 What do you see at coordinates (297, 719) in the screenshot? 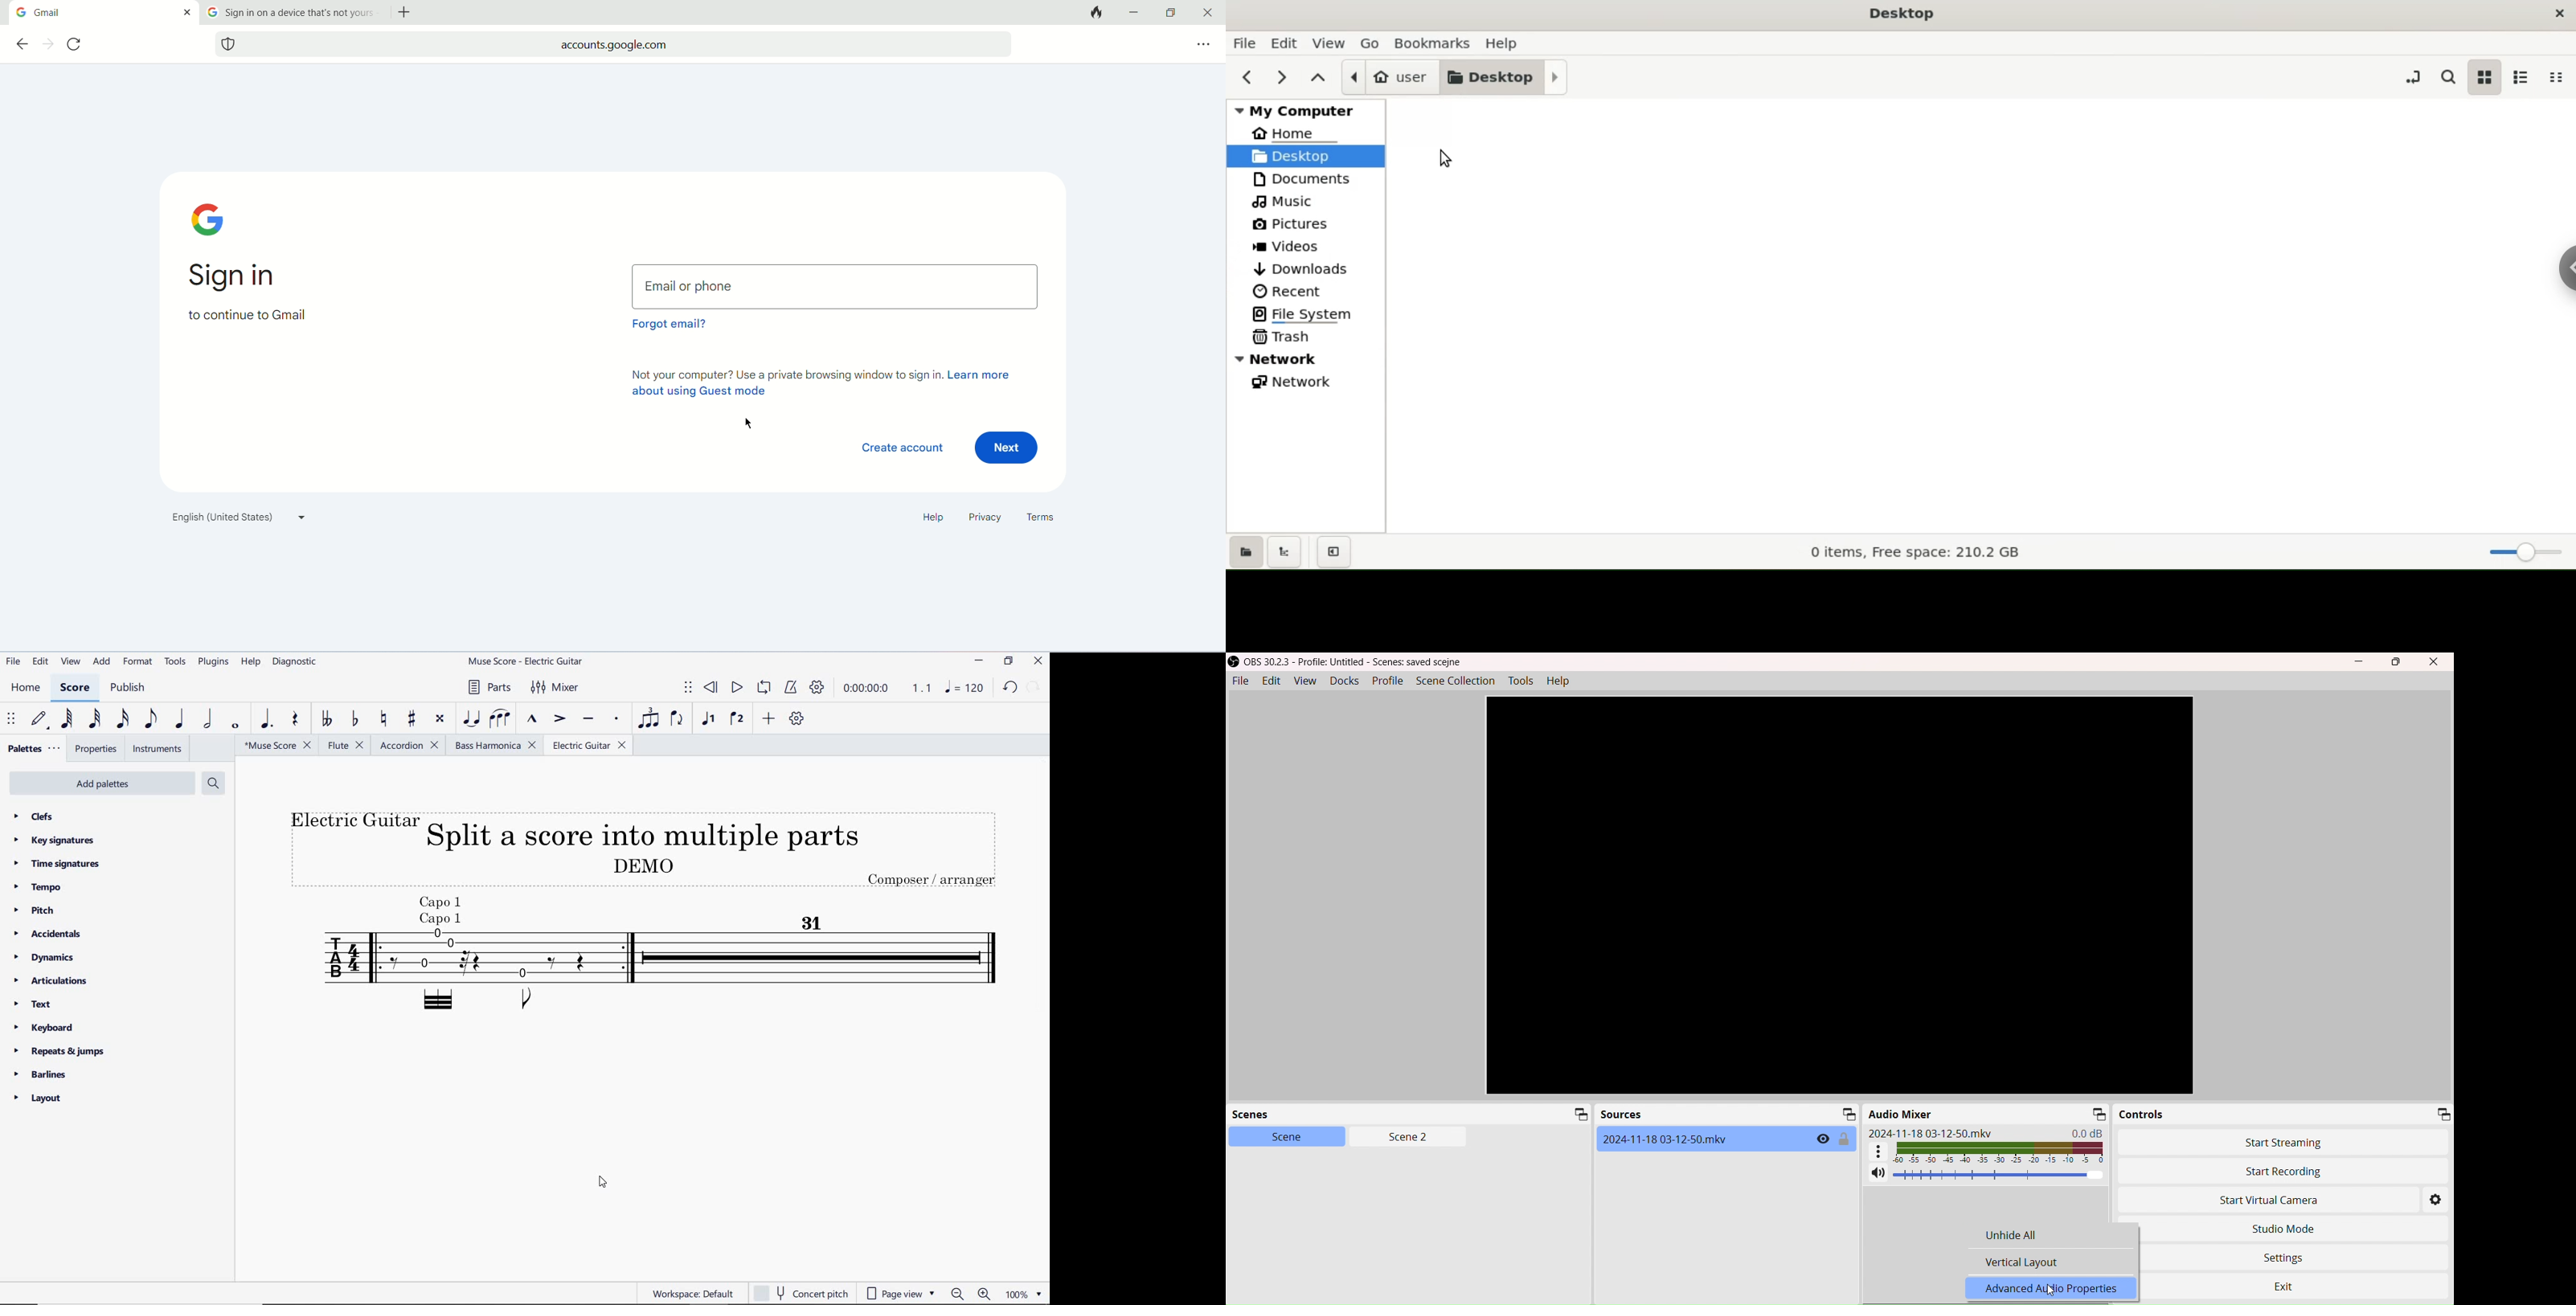
I see `rest` at bounding box center [297, 719].